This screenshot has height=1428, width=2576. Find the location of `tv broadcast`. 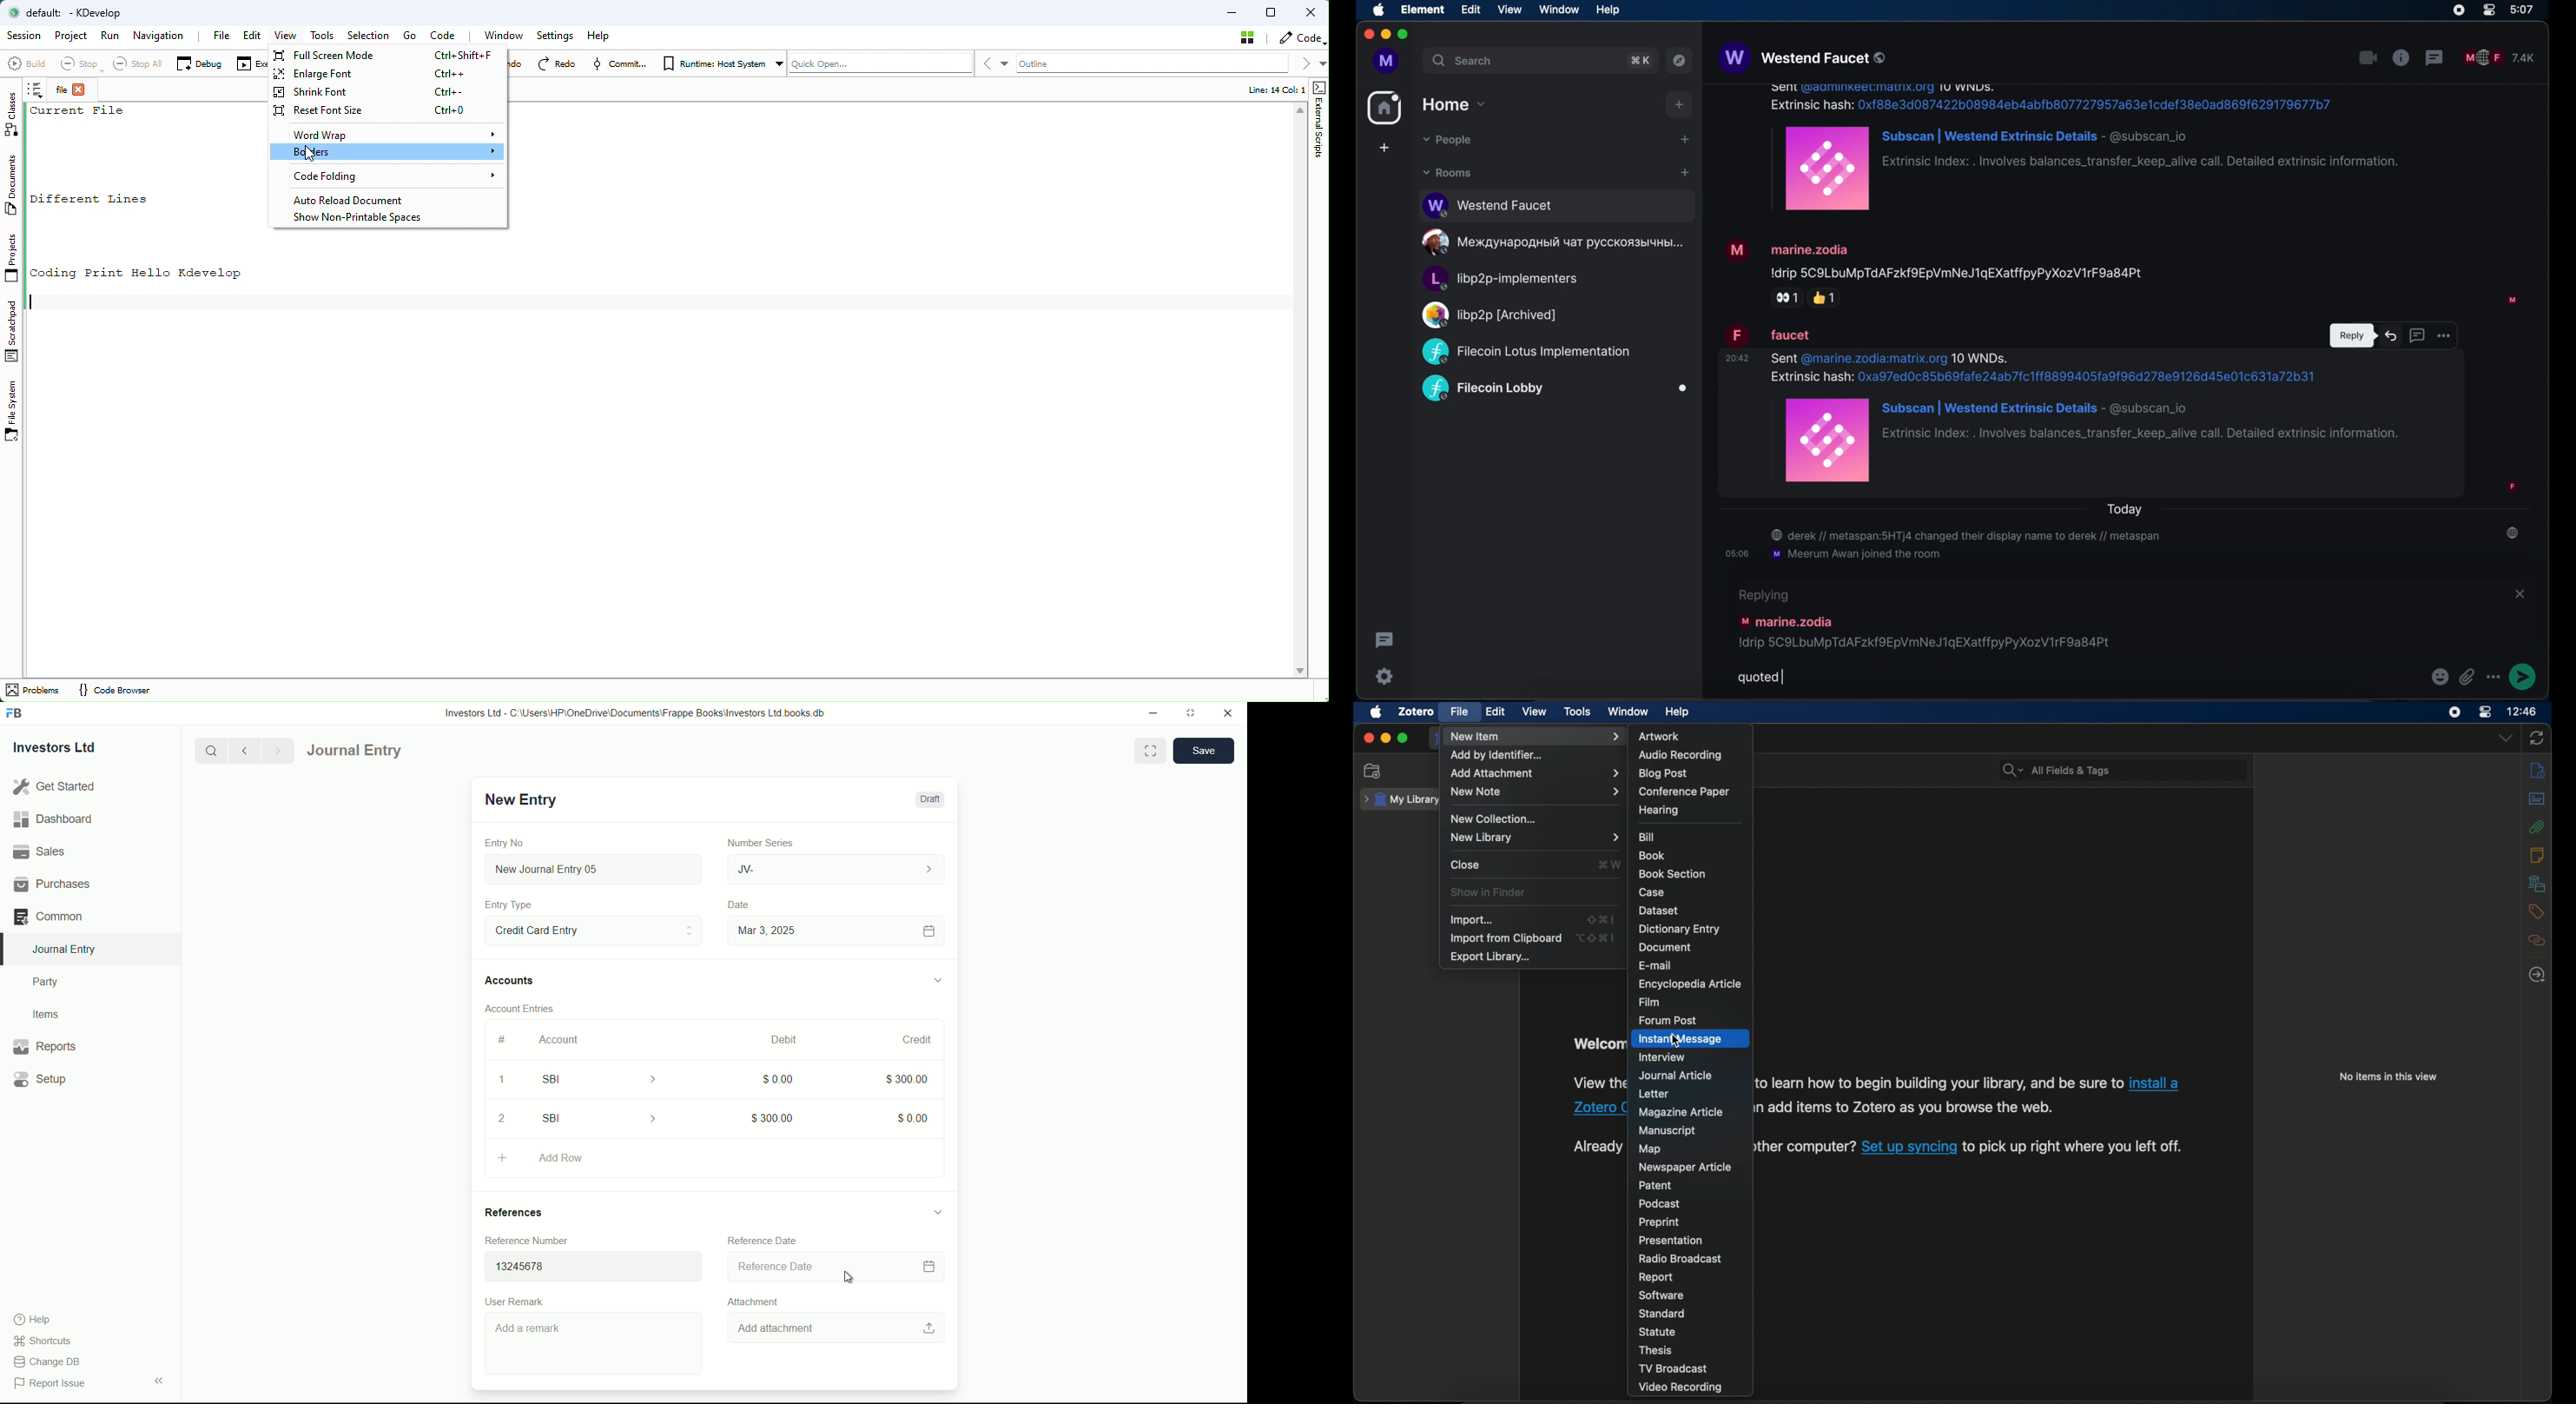

tv broadcast is located at coordinates (1674, 1369).